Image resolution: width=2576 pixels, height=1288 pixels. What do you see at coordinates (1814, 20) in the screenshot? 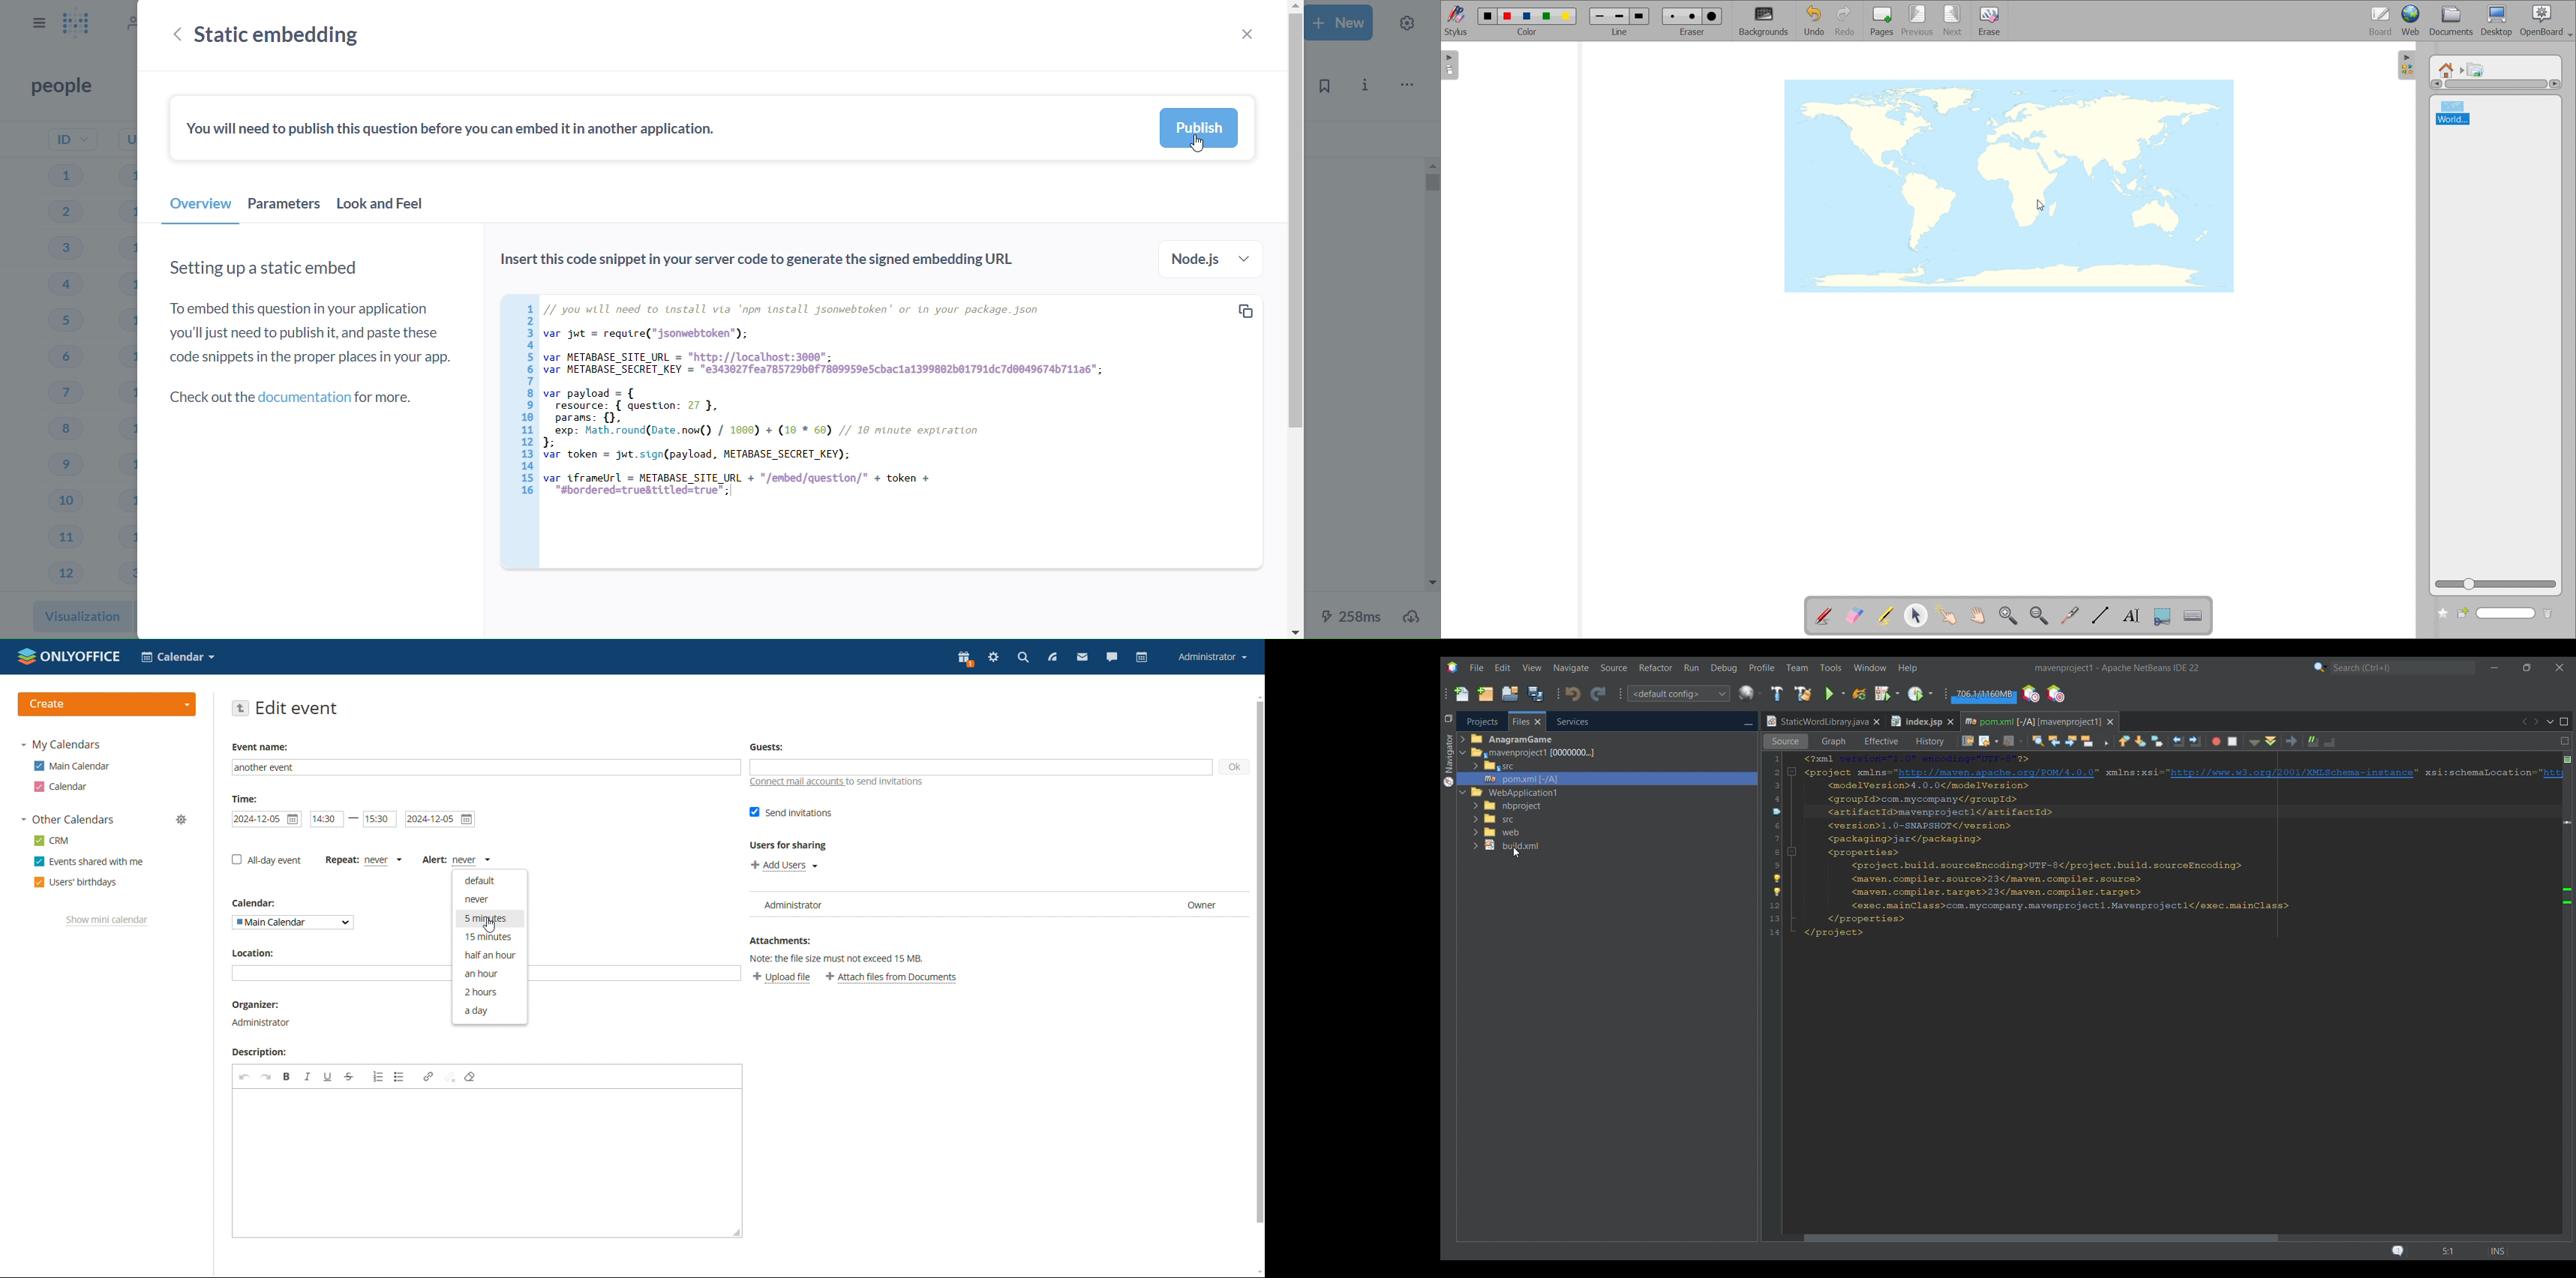
I see `undo` at bounding box center [1814, 20].